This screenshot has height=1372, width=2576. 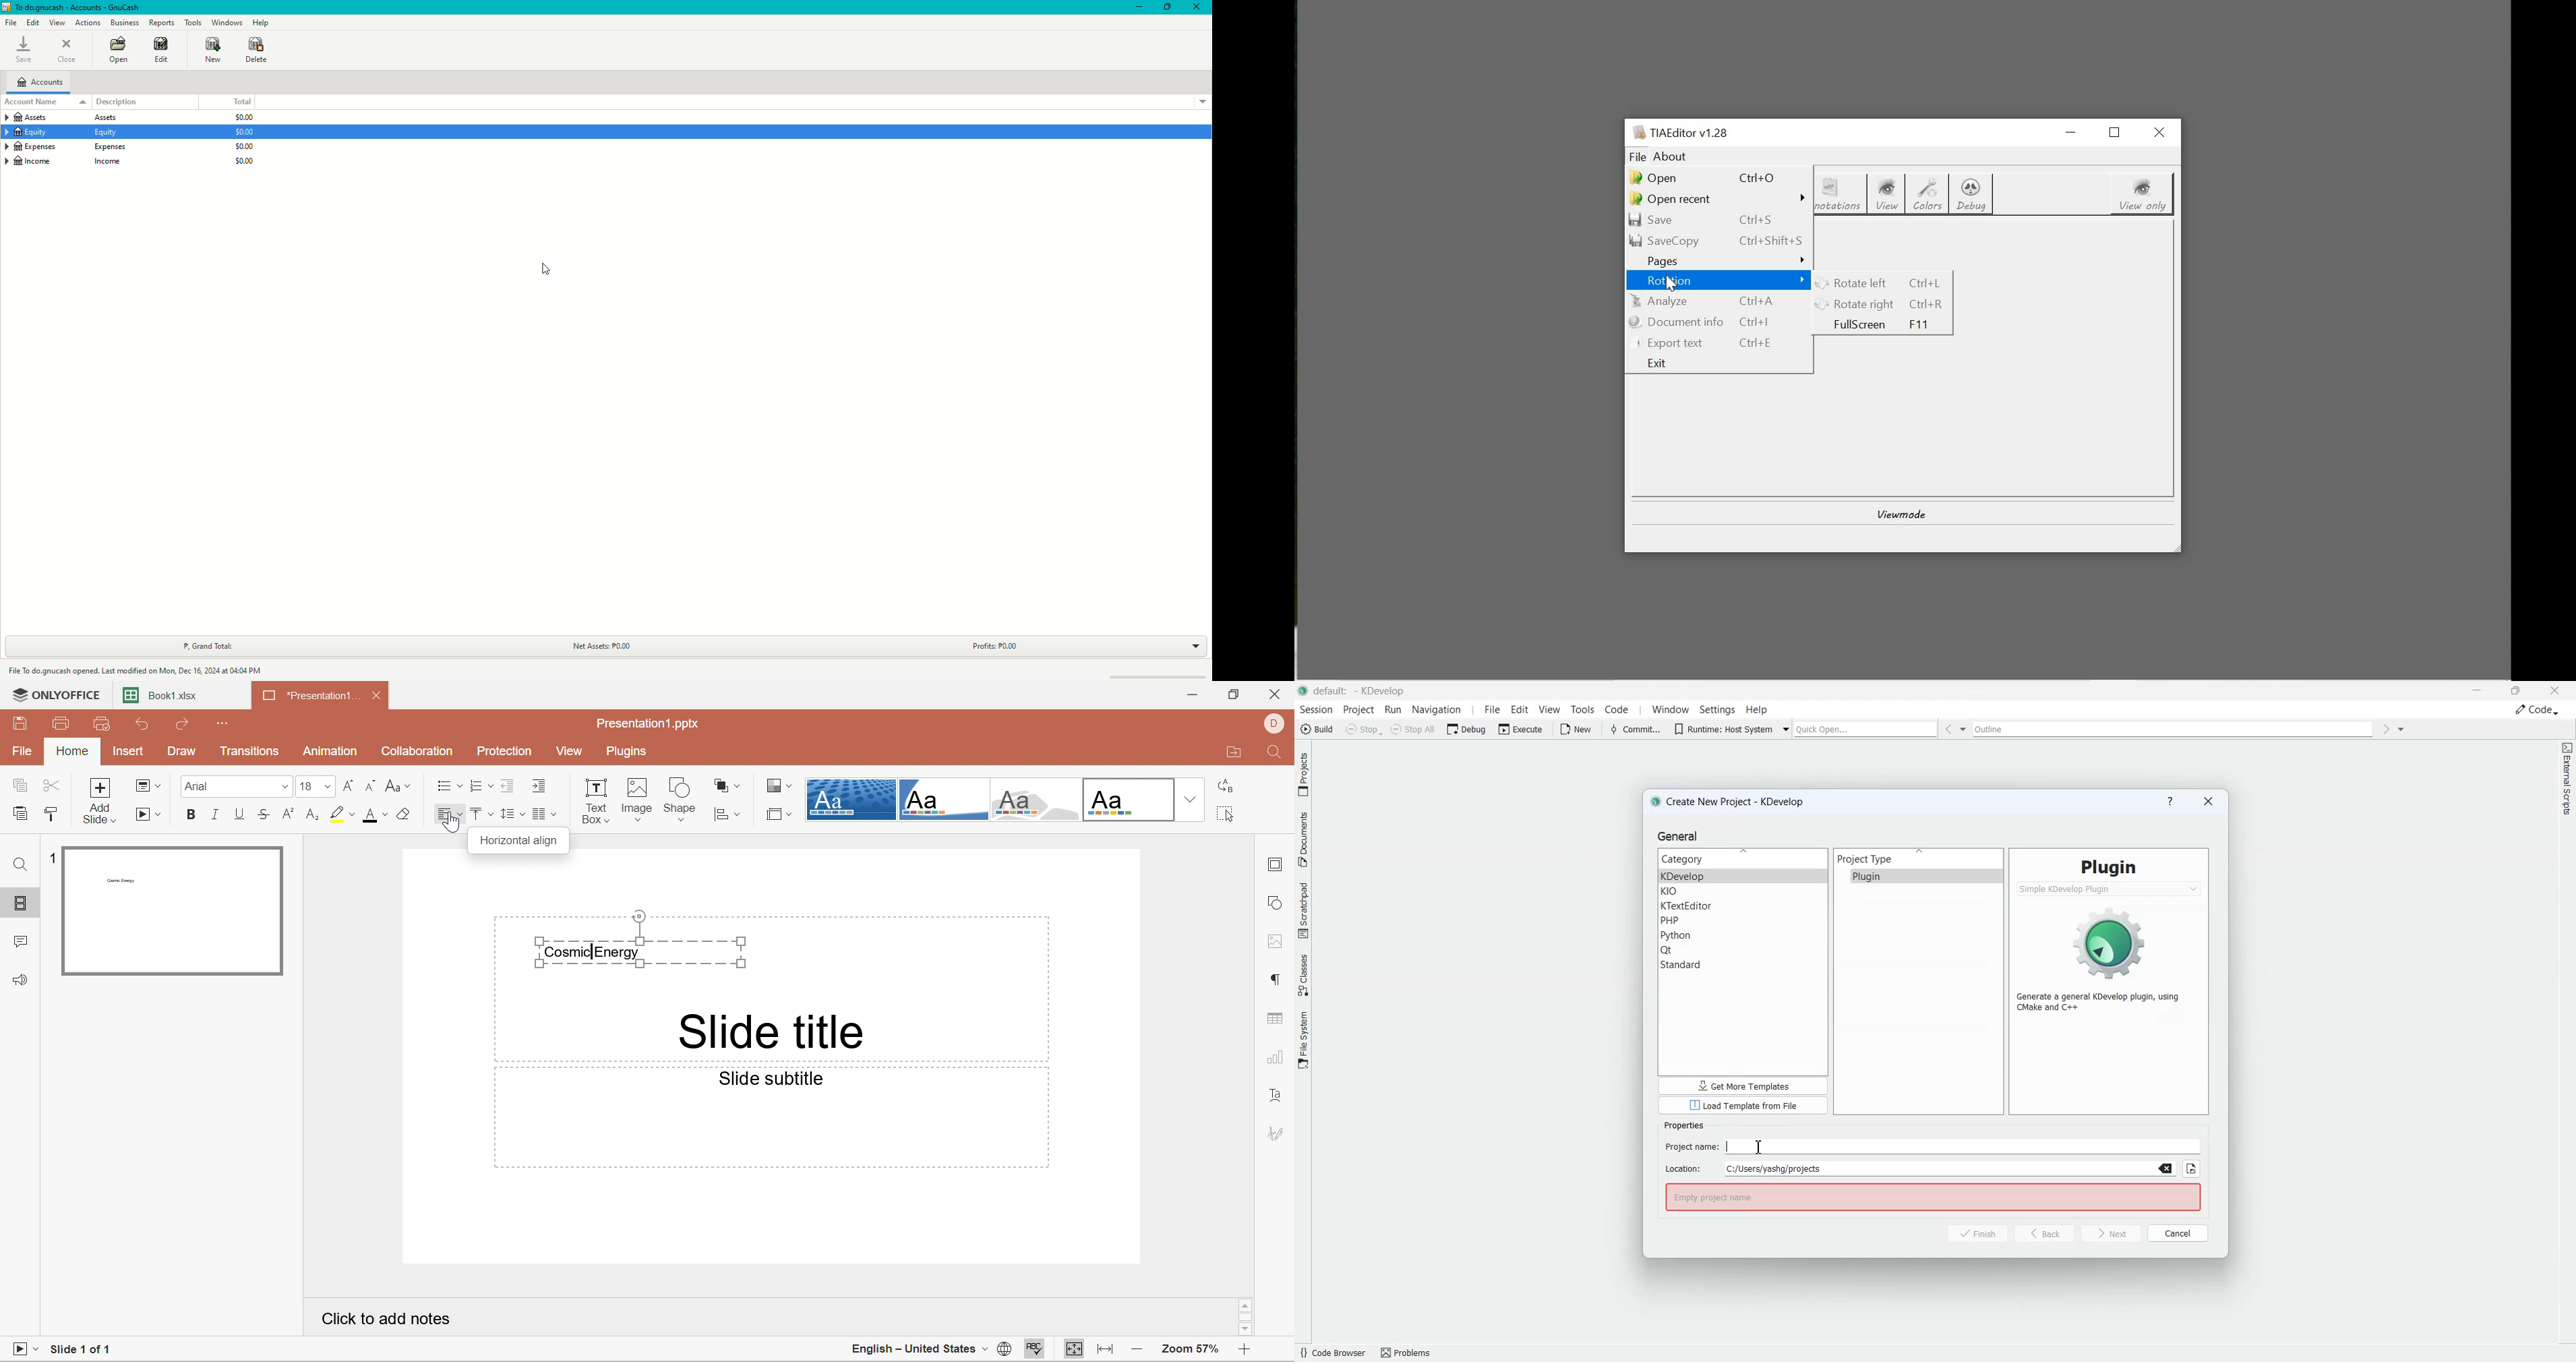 What do you see at coordinates (2402, 728) in the screenshot?
I see `Drop down box` at bounding box center [2402, 728].